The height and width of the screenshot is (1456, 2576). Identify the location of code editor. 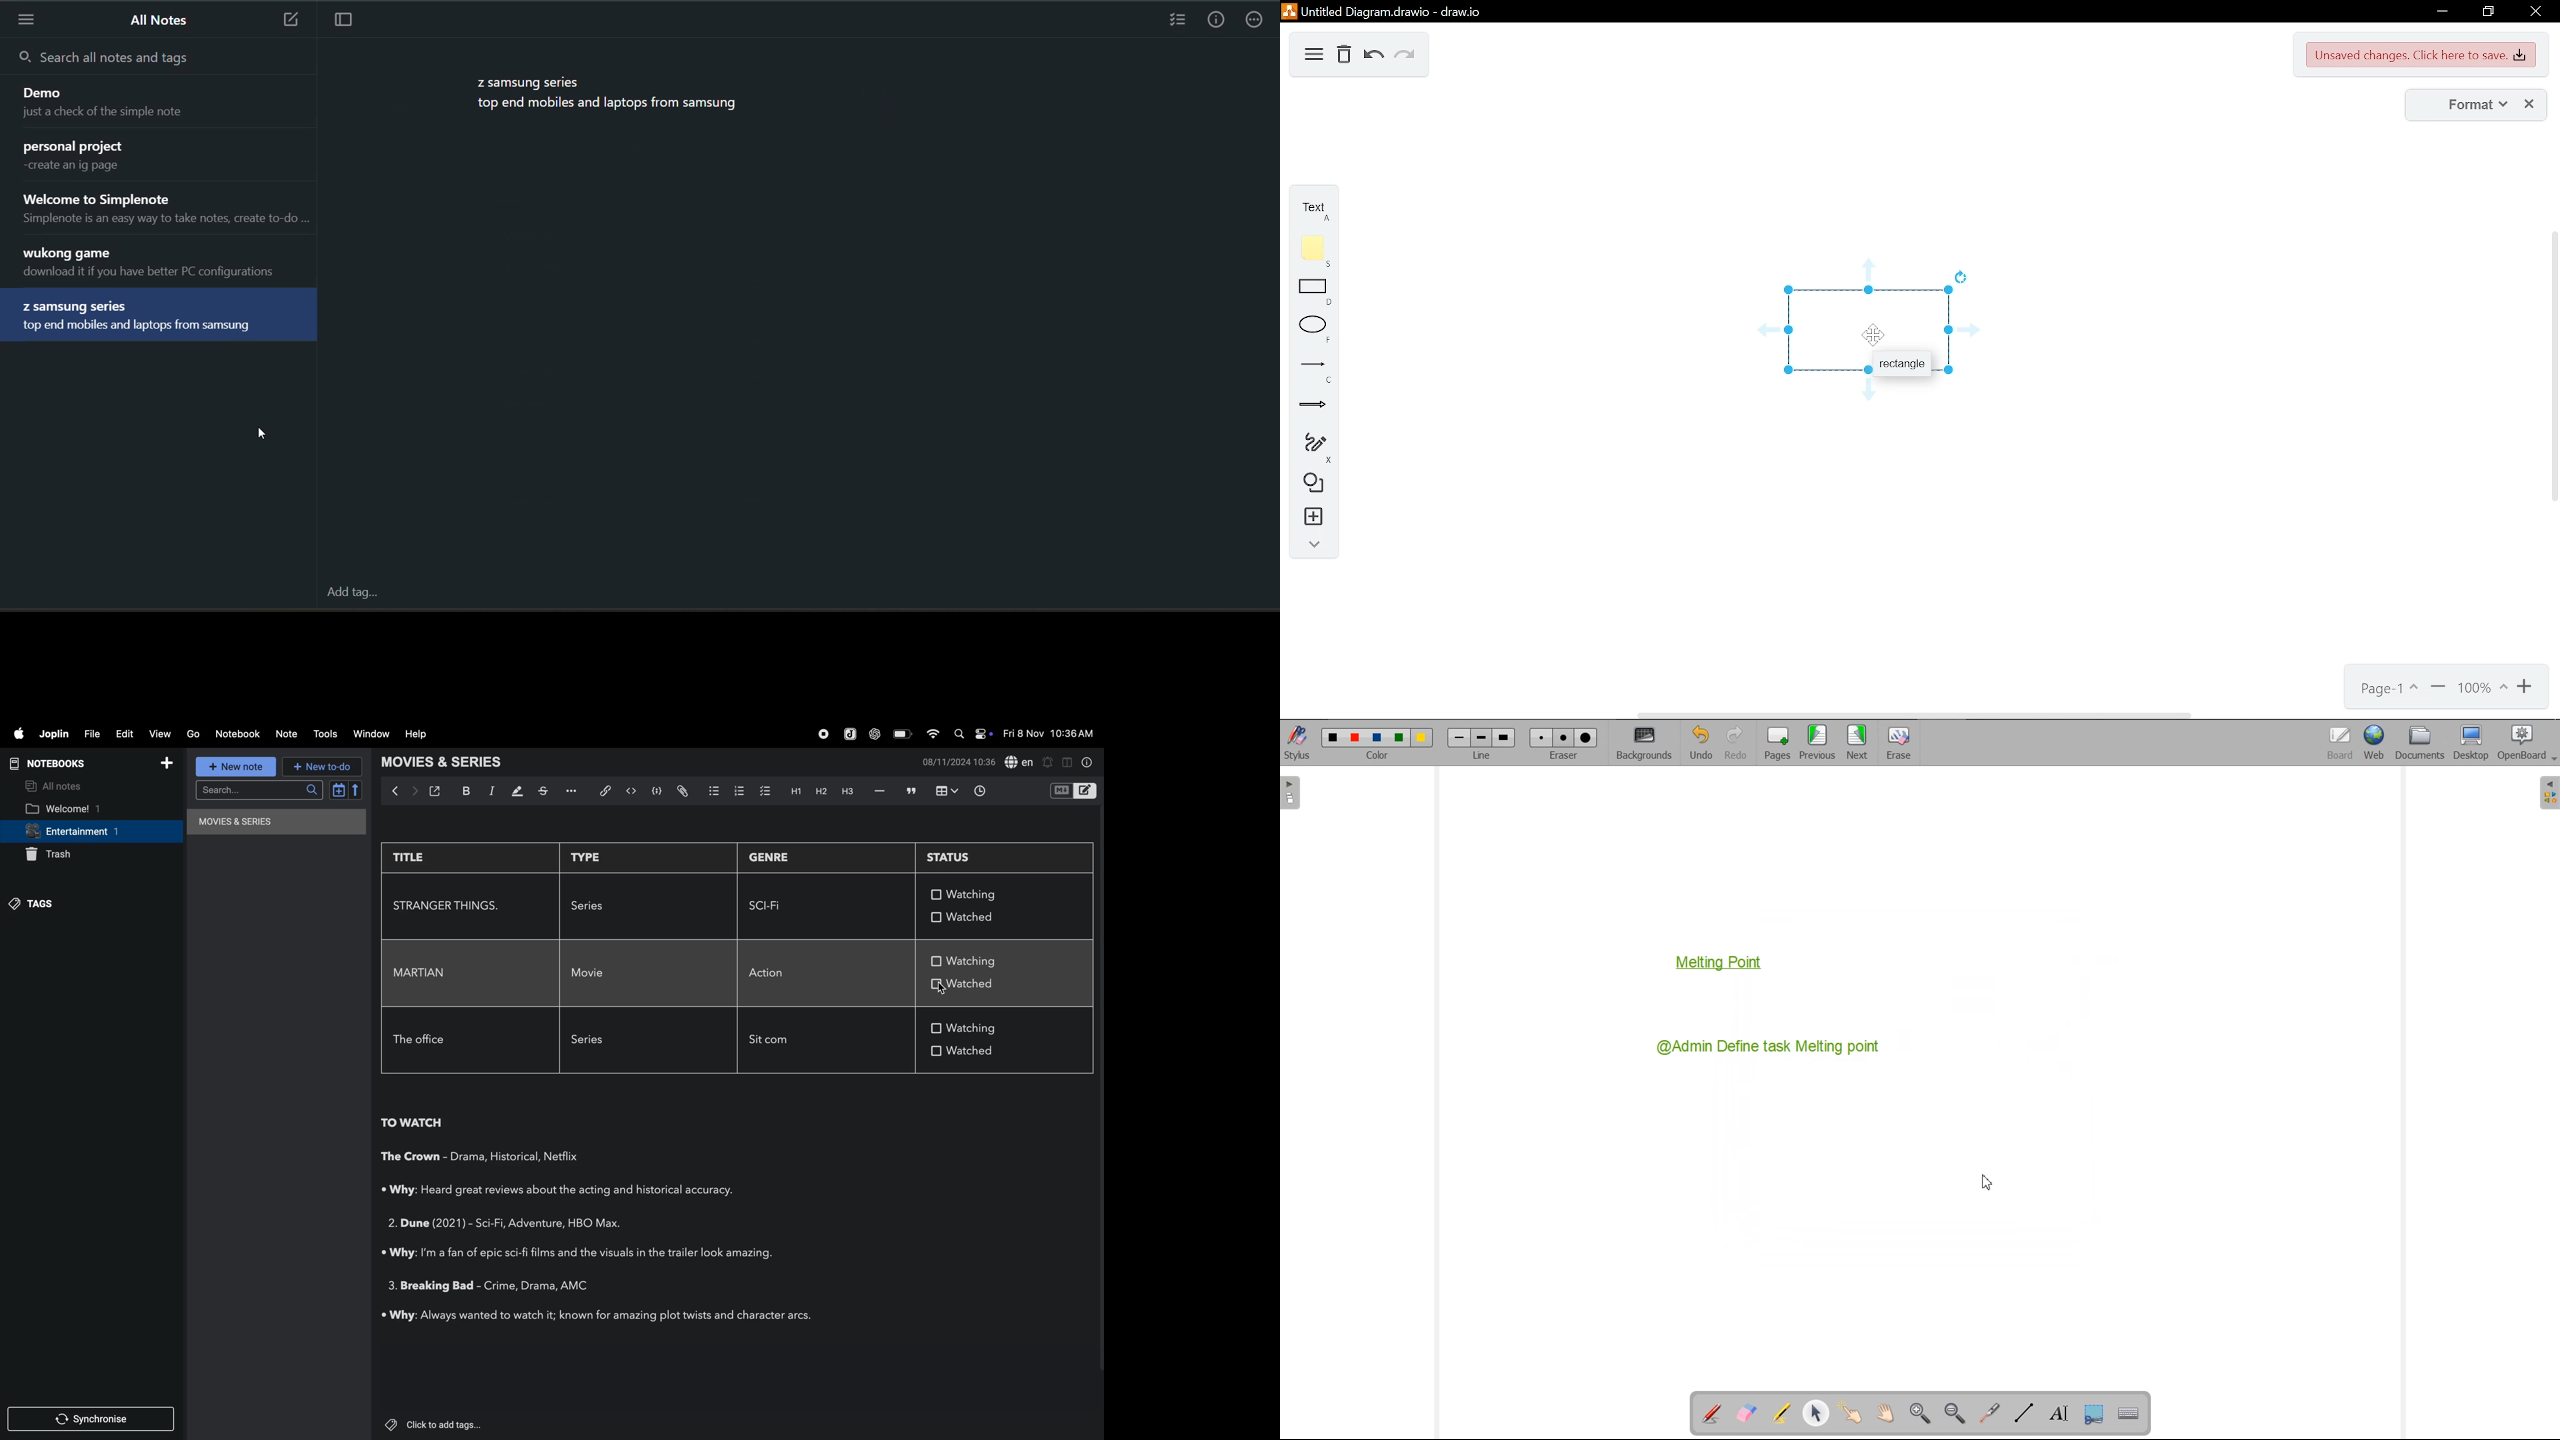
(631, 791).